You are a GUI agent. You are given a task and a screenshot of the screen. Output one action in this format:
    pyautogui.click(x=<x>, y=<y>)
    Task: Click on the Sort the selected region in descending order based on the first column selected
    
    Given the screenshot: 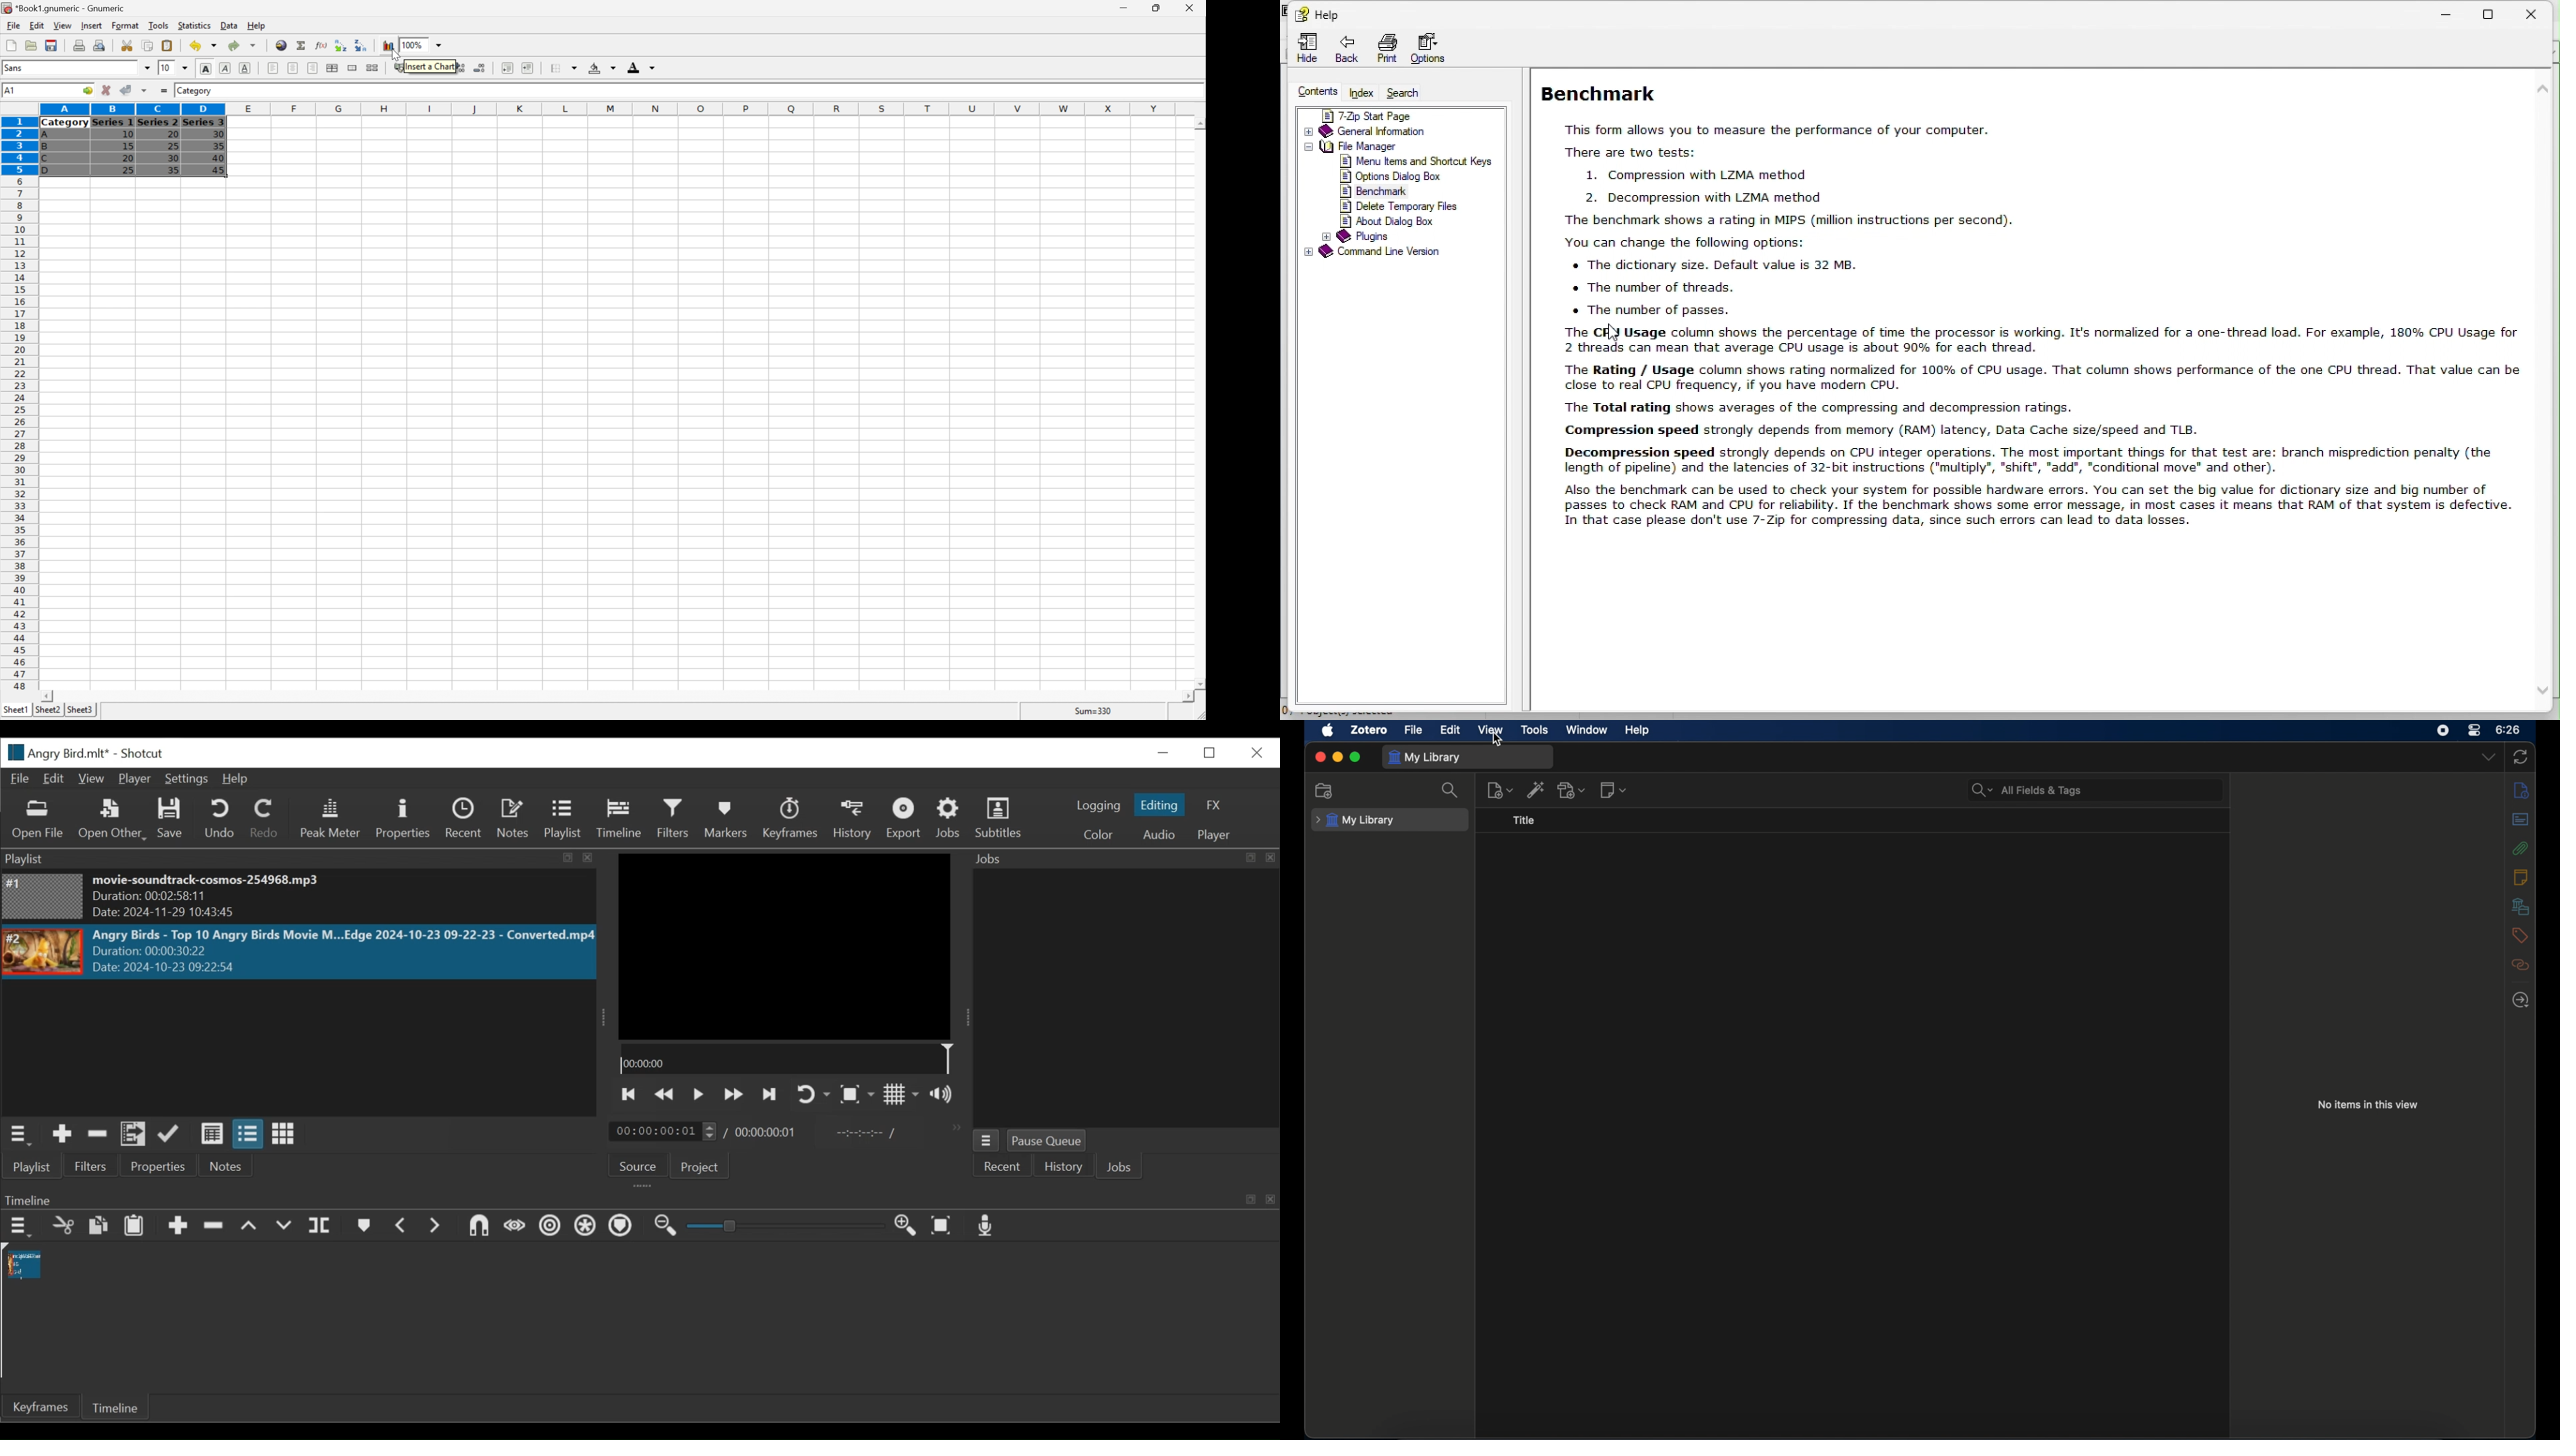 What is the action you would take?
    pyautogui.click(x=360, y=45)
    